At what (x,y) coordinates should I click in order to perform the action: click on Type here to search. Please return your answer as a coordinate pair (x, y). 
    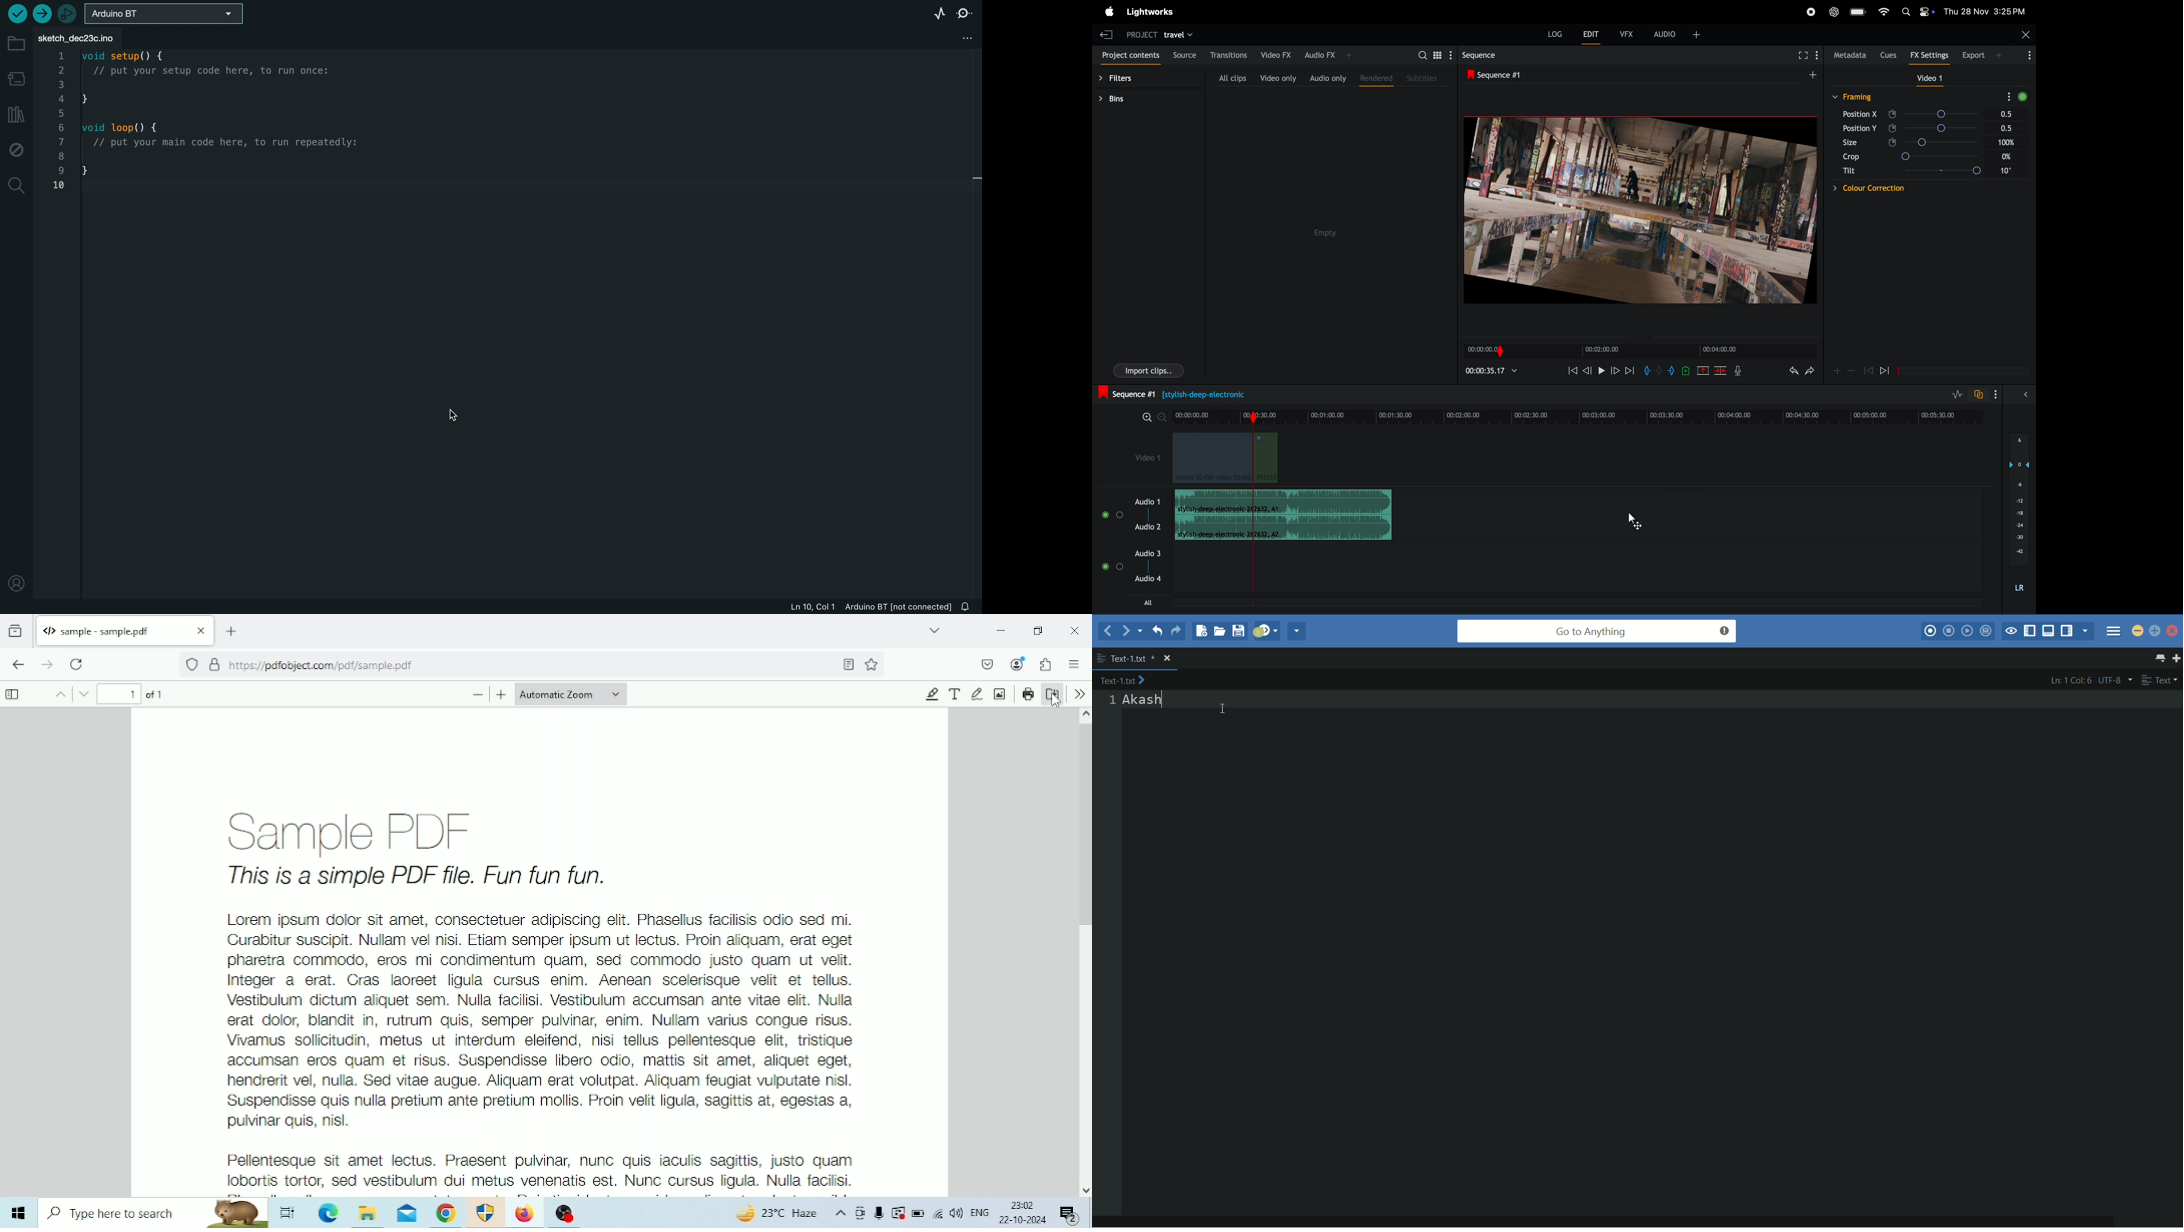
    Looking at the image, I should click on (154, 1213).